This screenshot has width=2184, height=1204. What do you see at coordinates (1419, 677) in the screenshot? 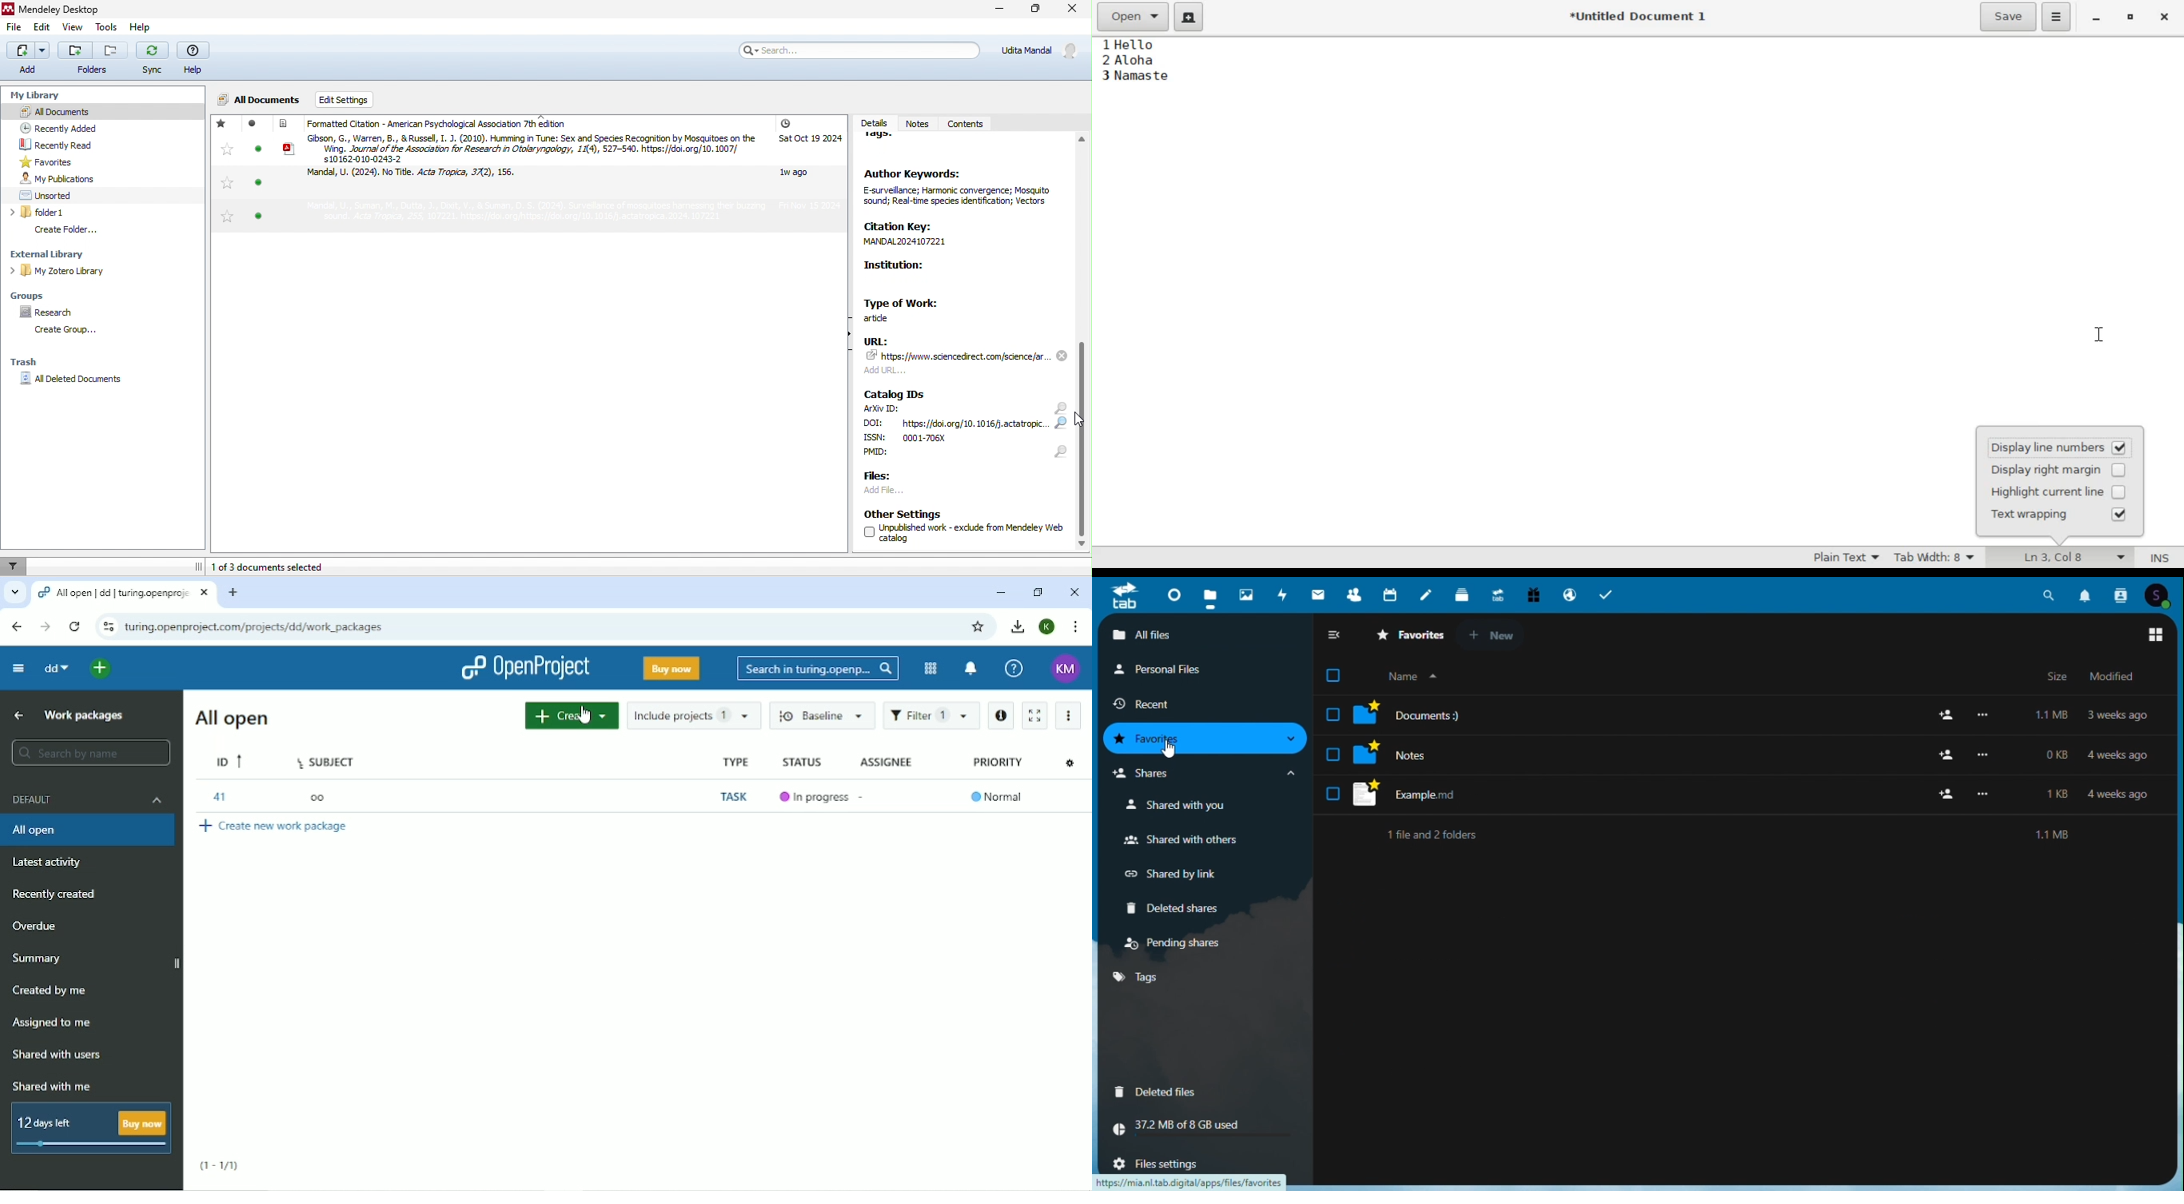
I see `Organise by name` at bounding box center [1419, 677].